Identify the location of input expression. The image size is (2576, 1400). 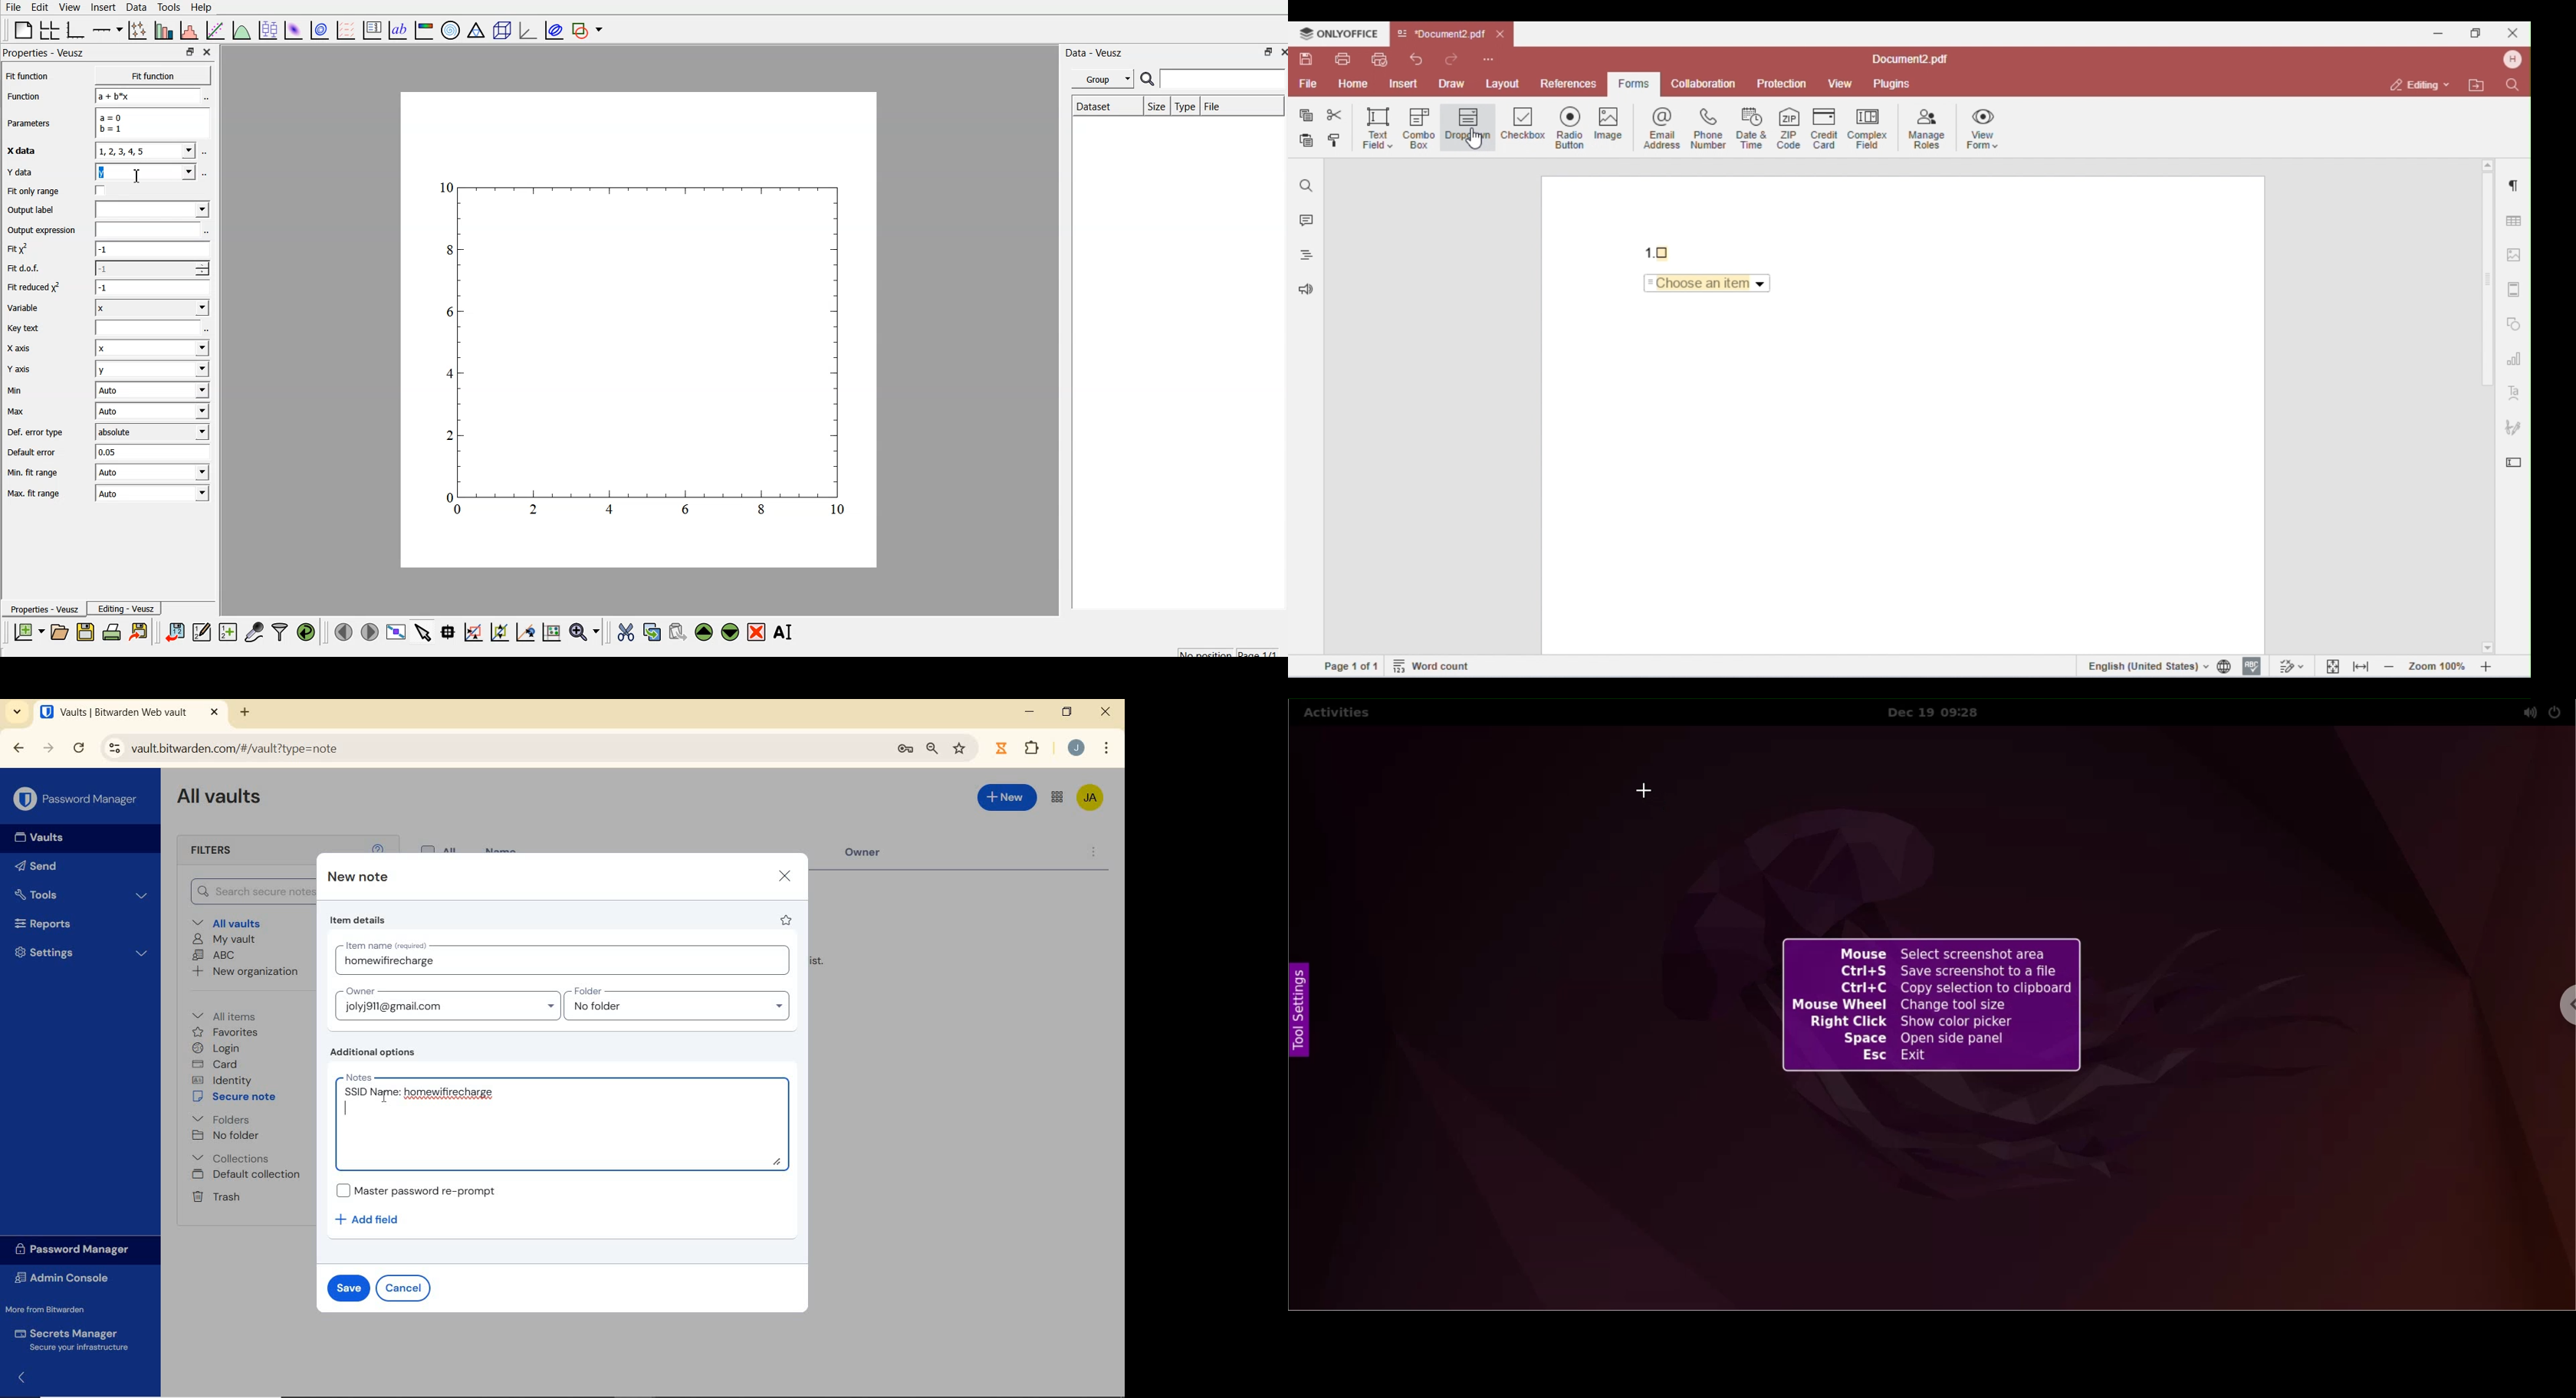
(153, 231).